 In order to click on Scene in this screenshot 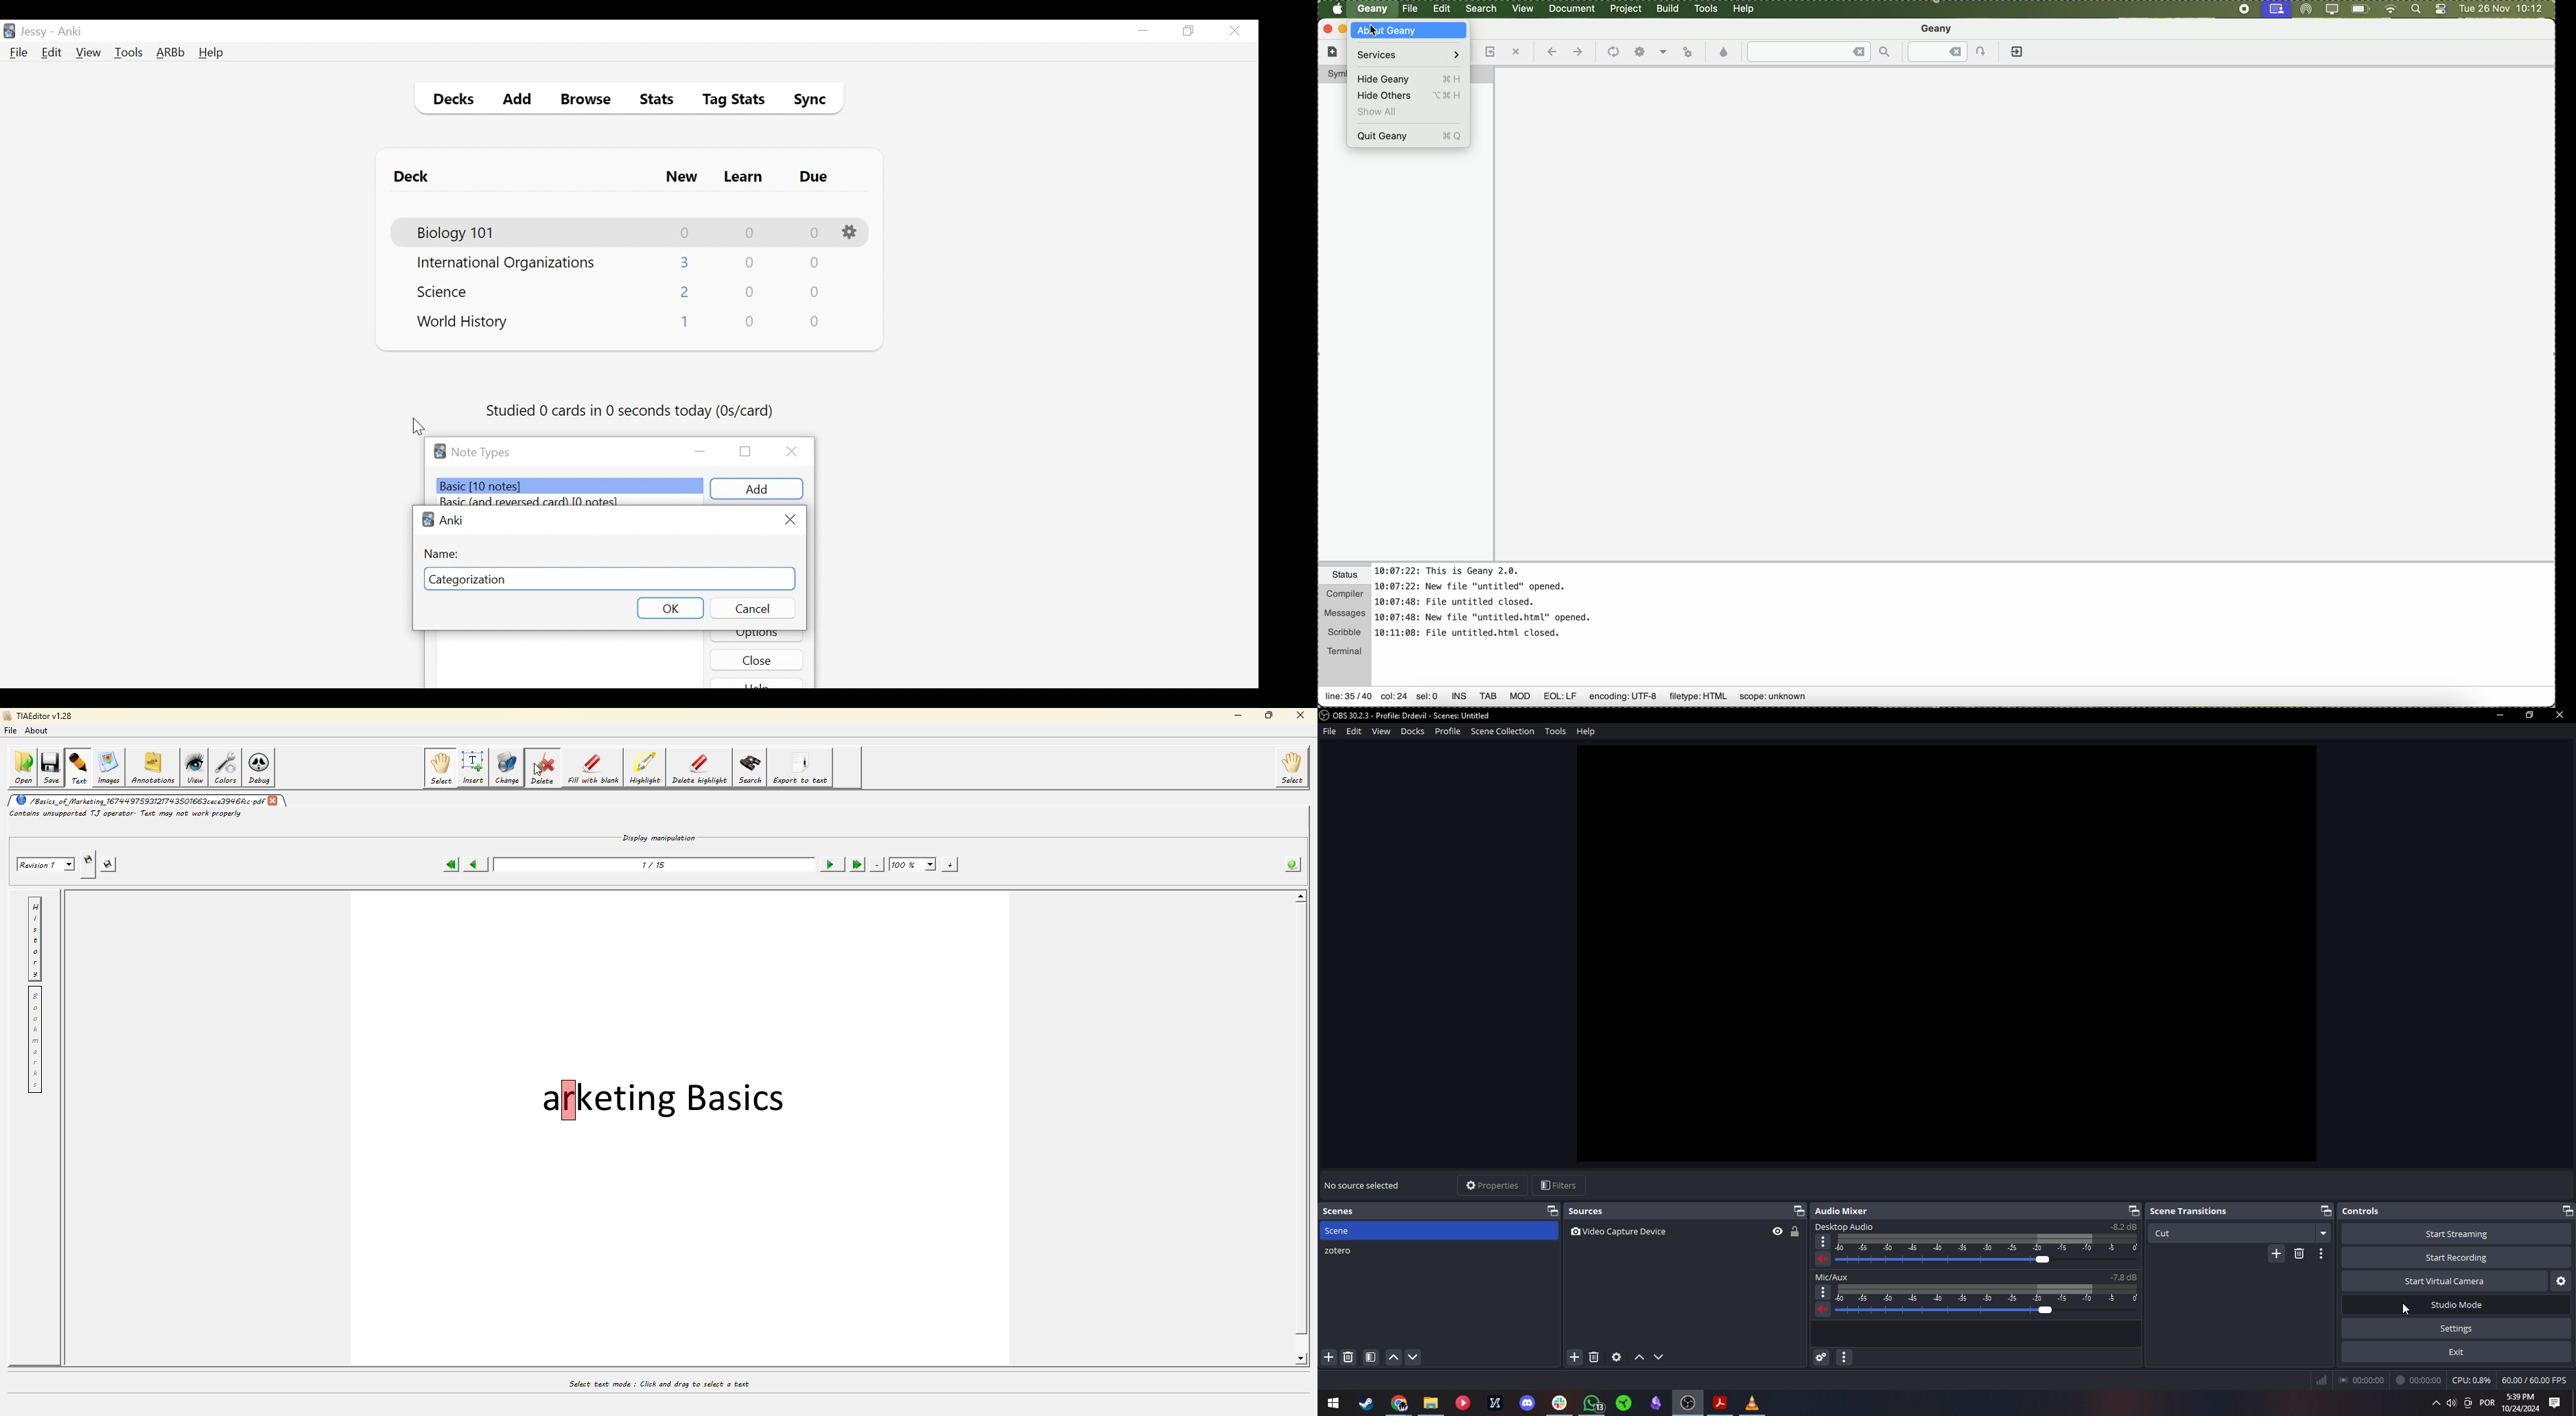, I will do `click(1441, 1230)`.